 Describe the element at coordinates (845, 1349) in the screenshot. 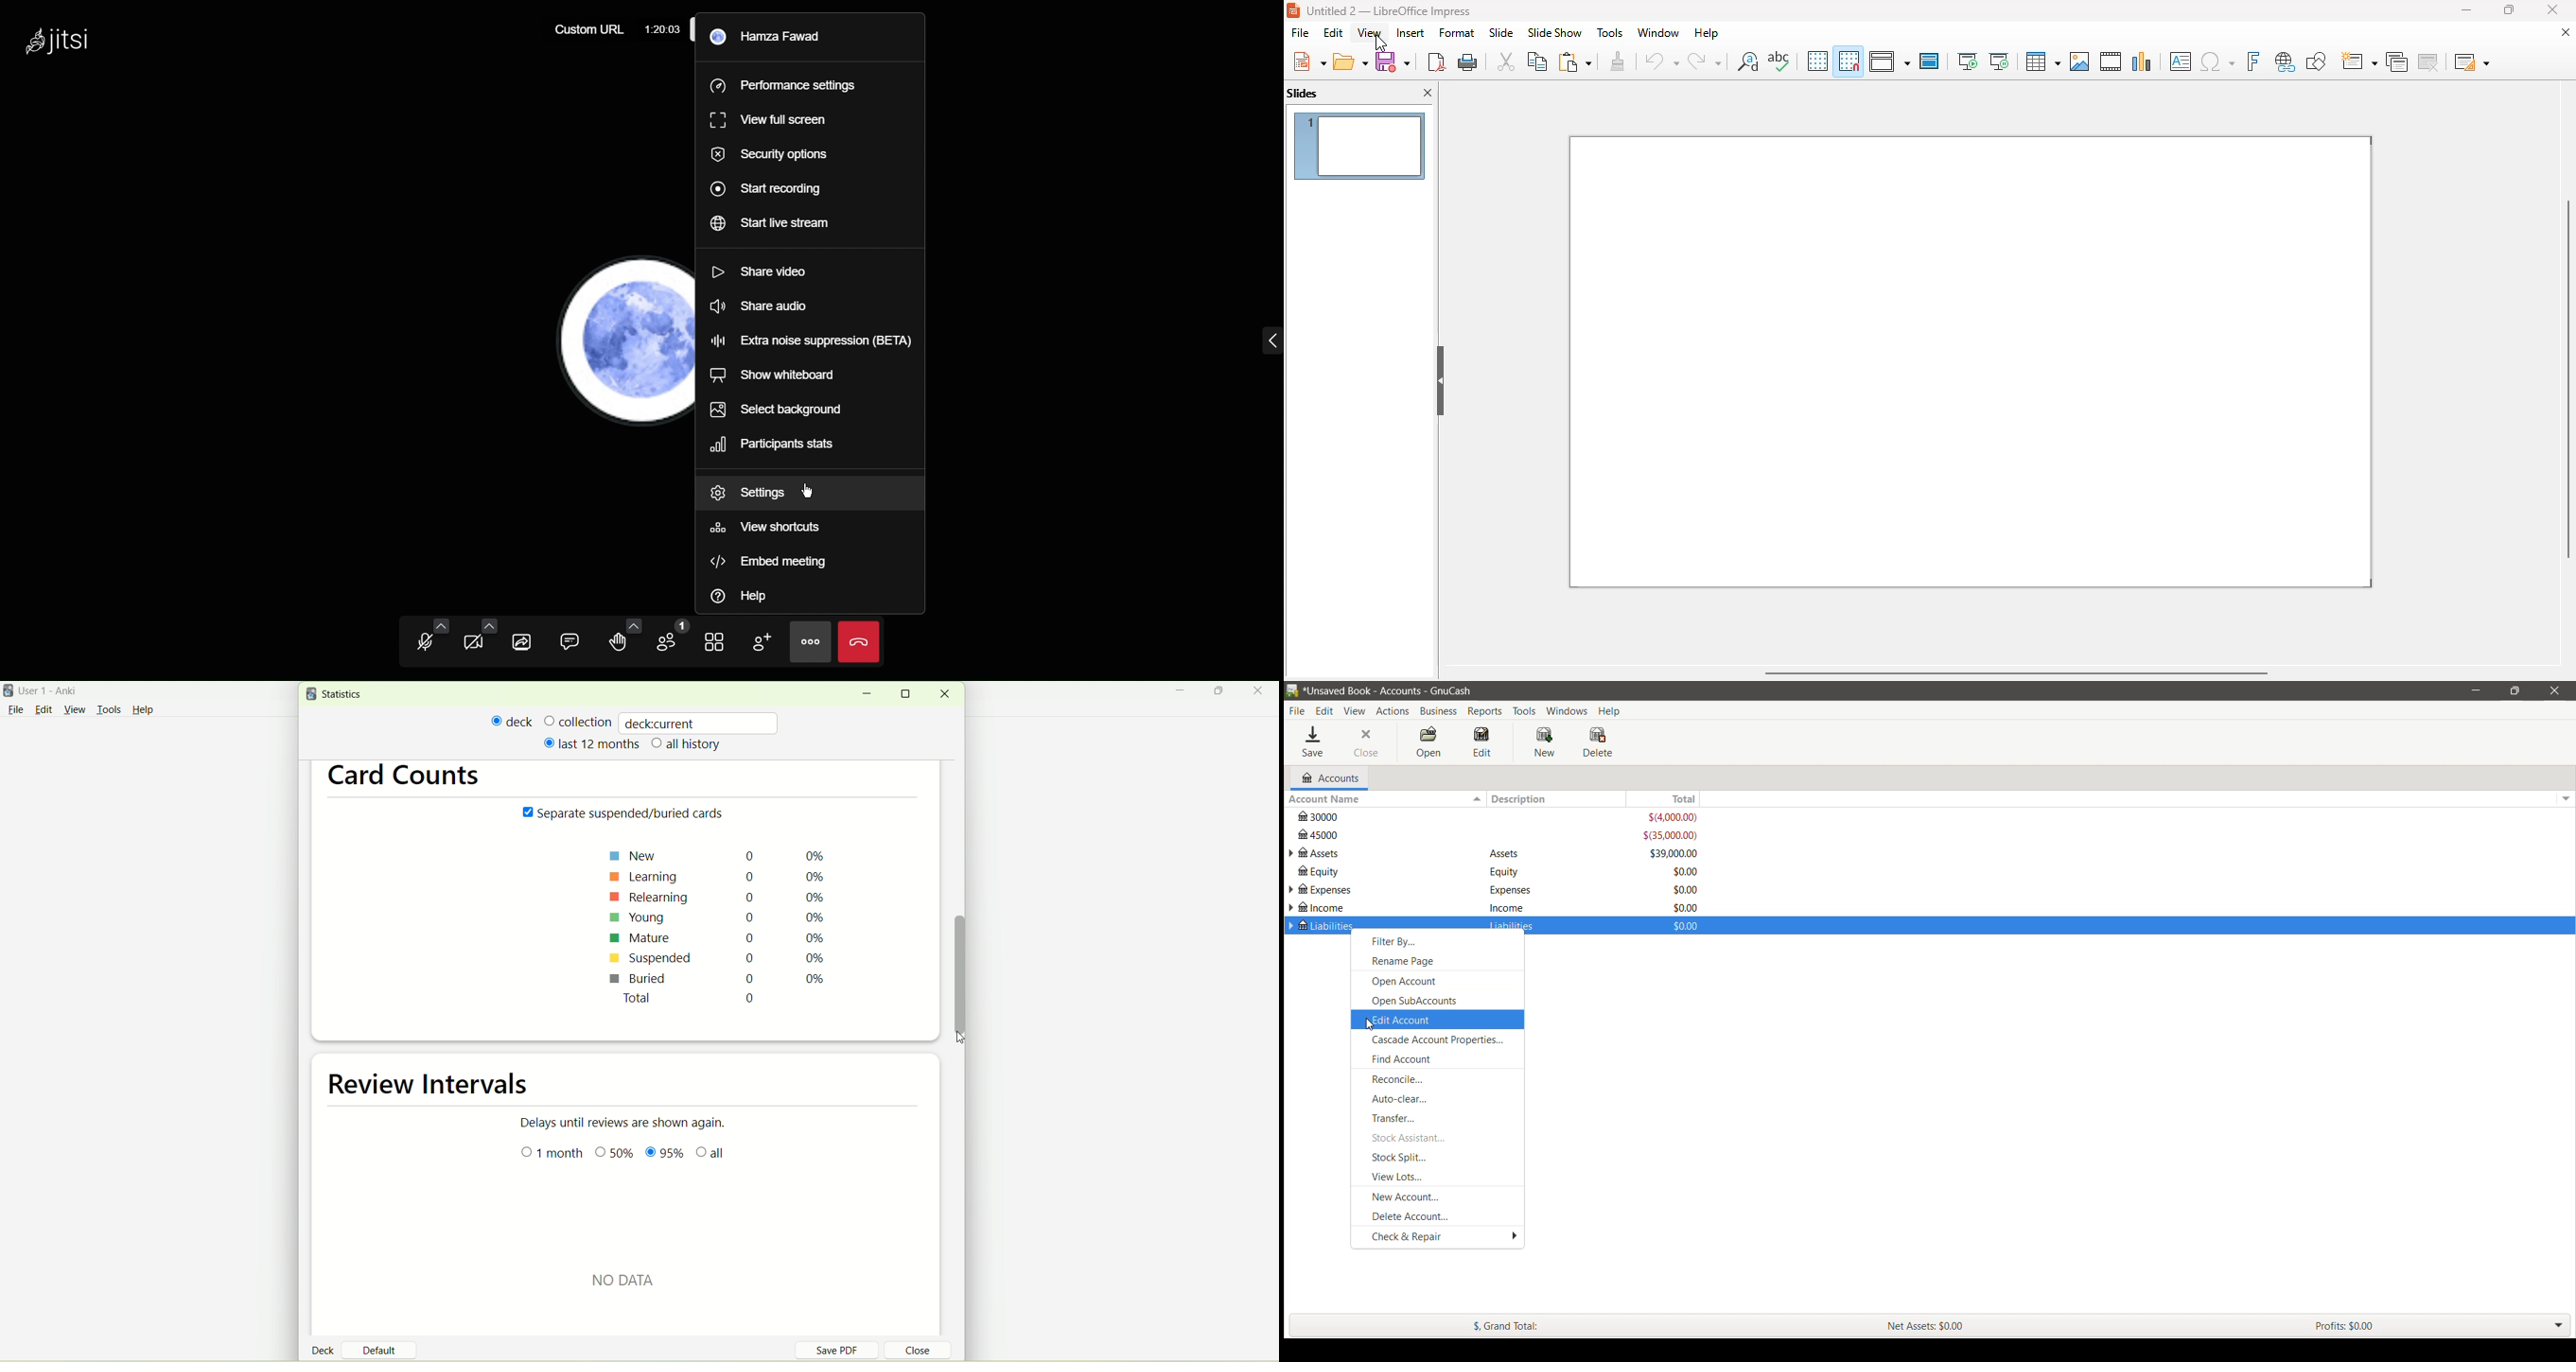

I see `save PDF` at that location.